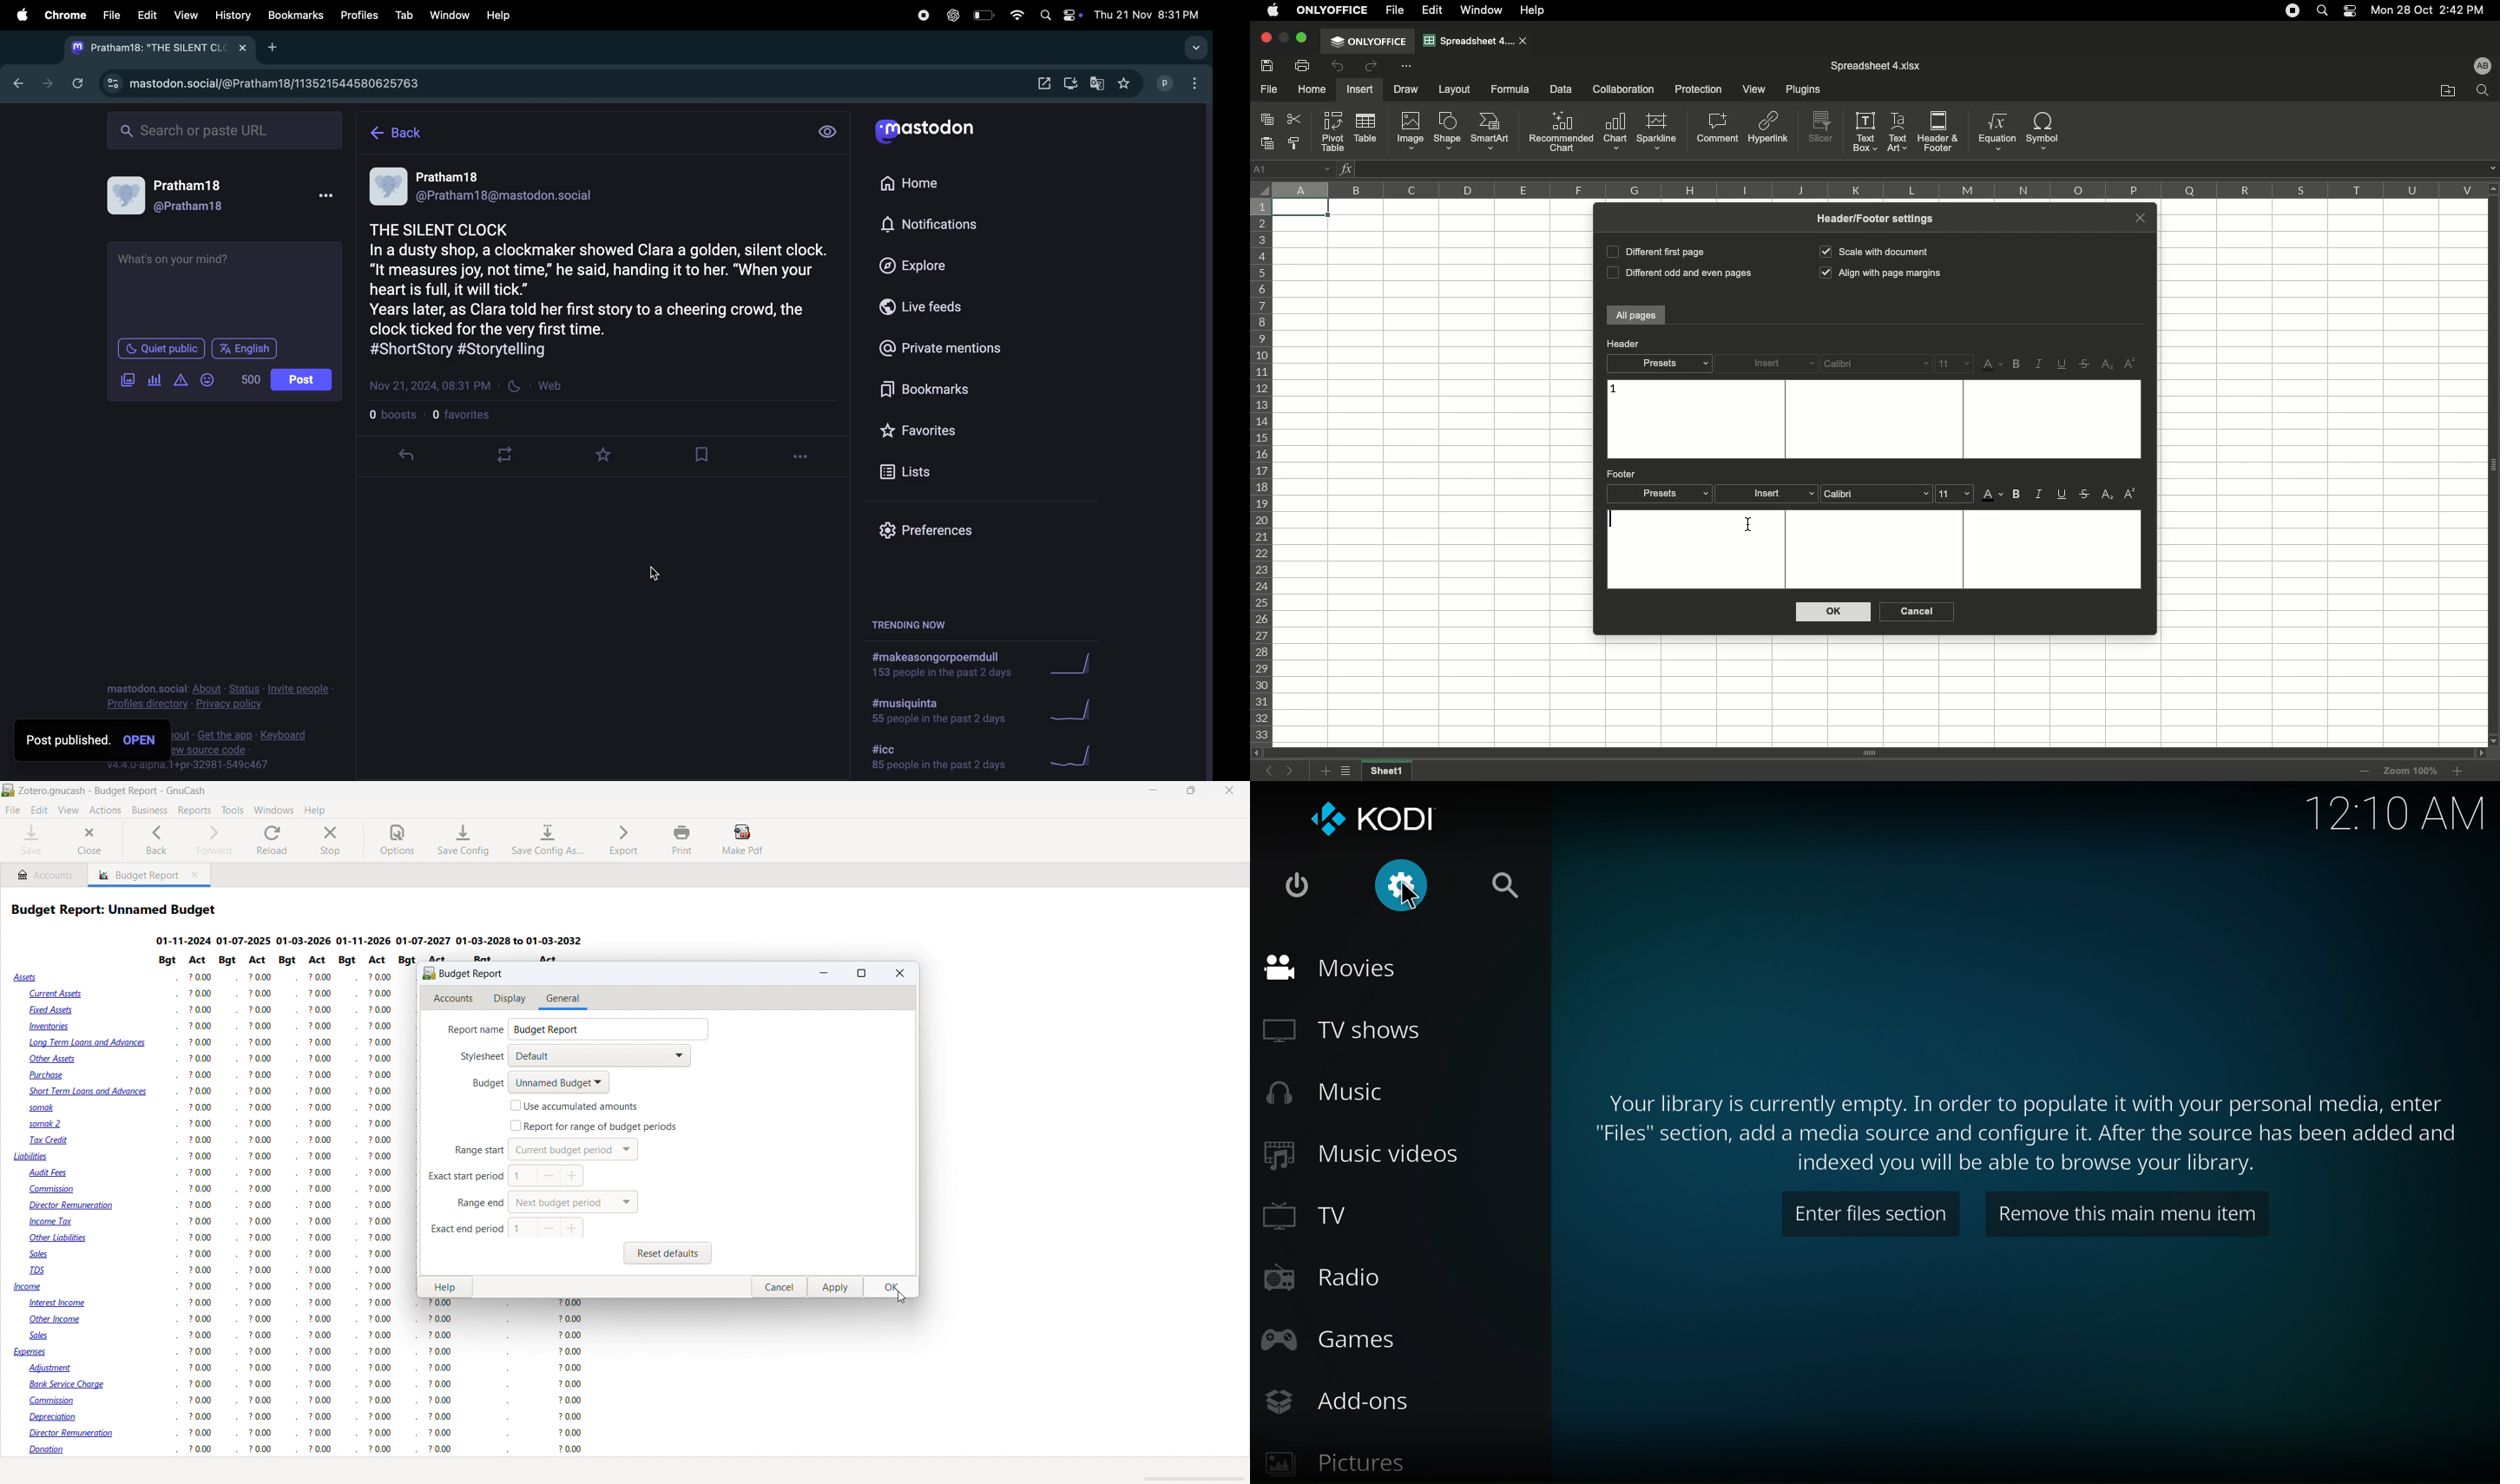 Image resolution: width=2520 pixels, height=1484 pixels. I want to click on add ons, so click(1340, 1402).